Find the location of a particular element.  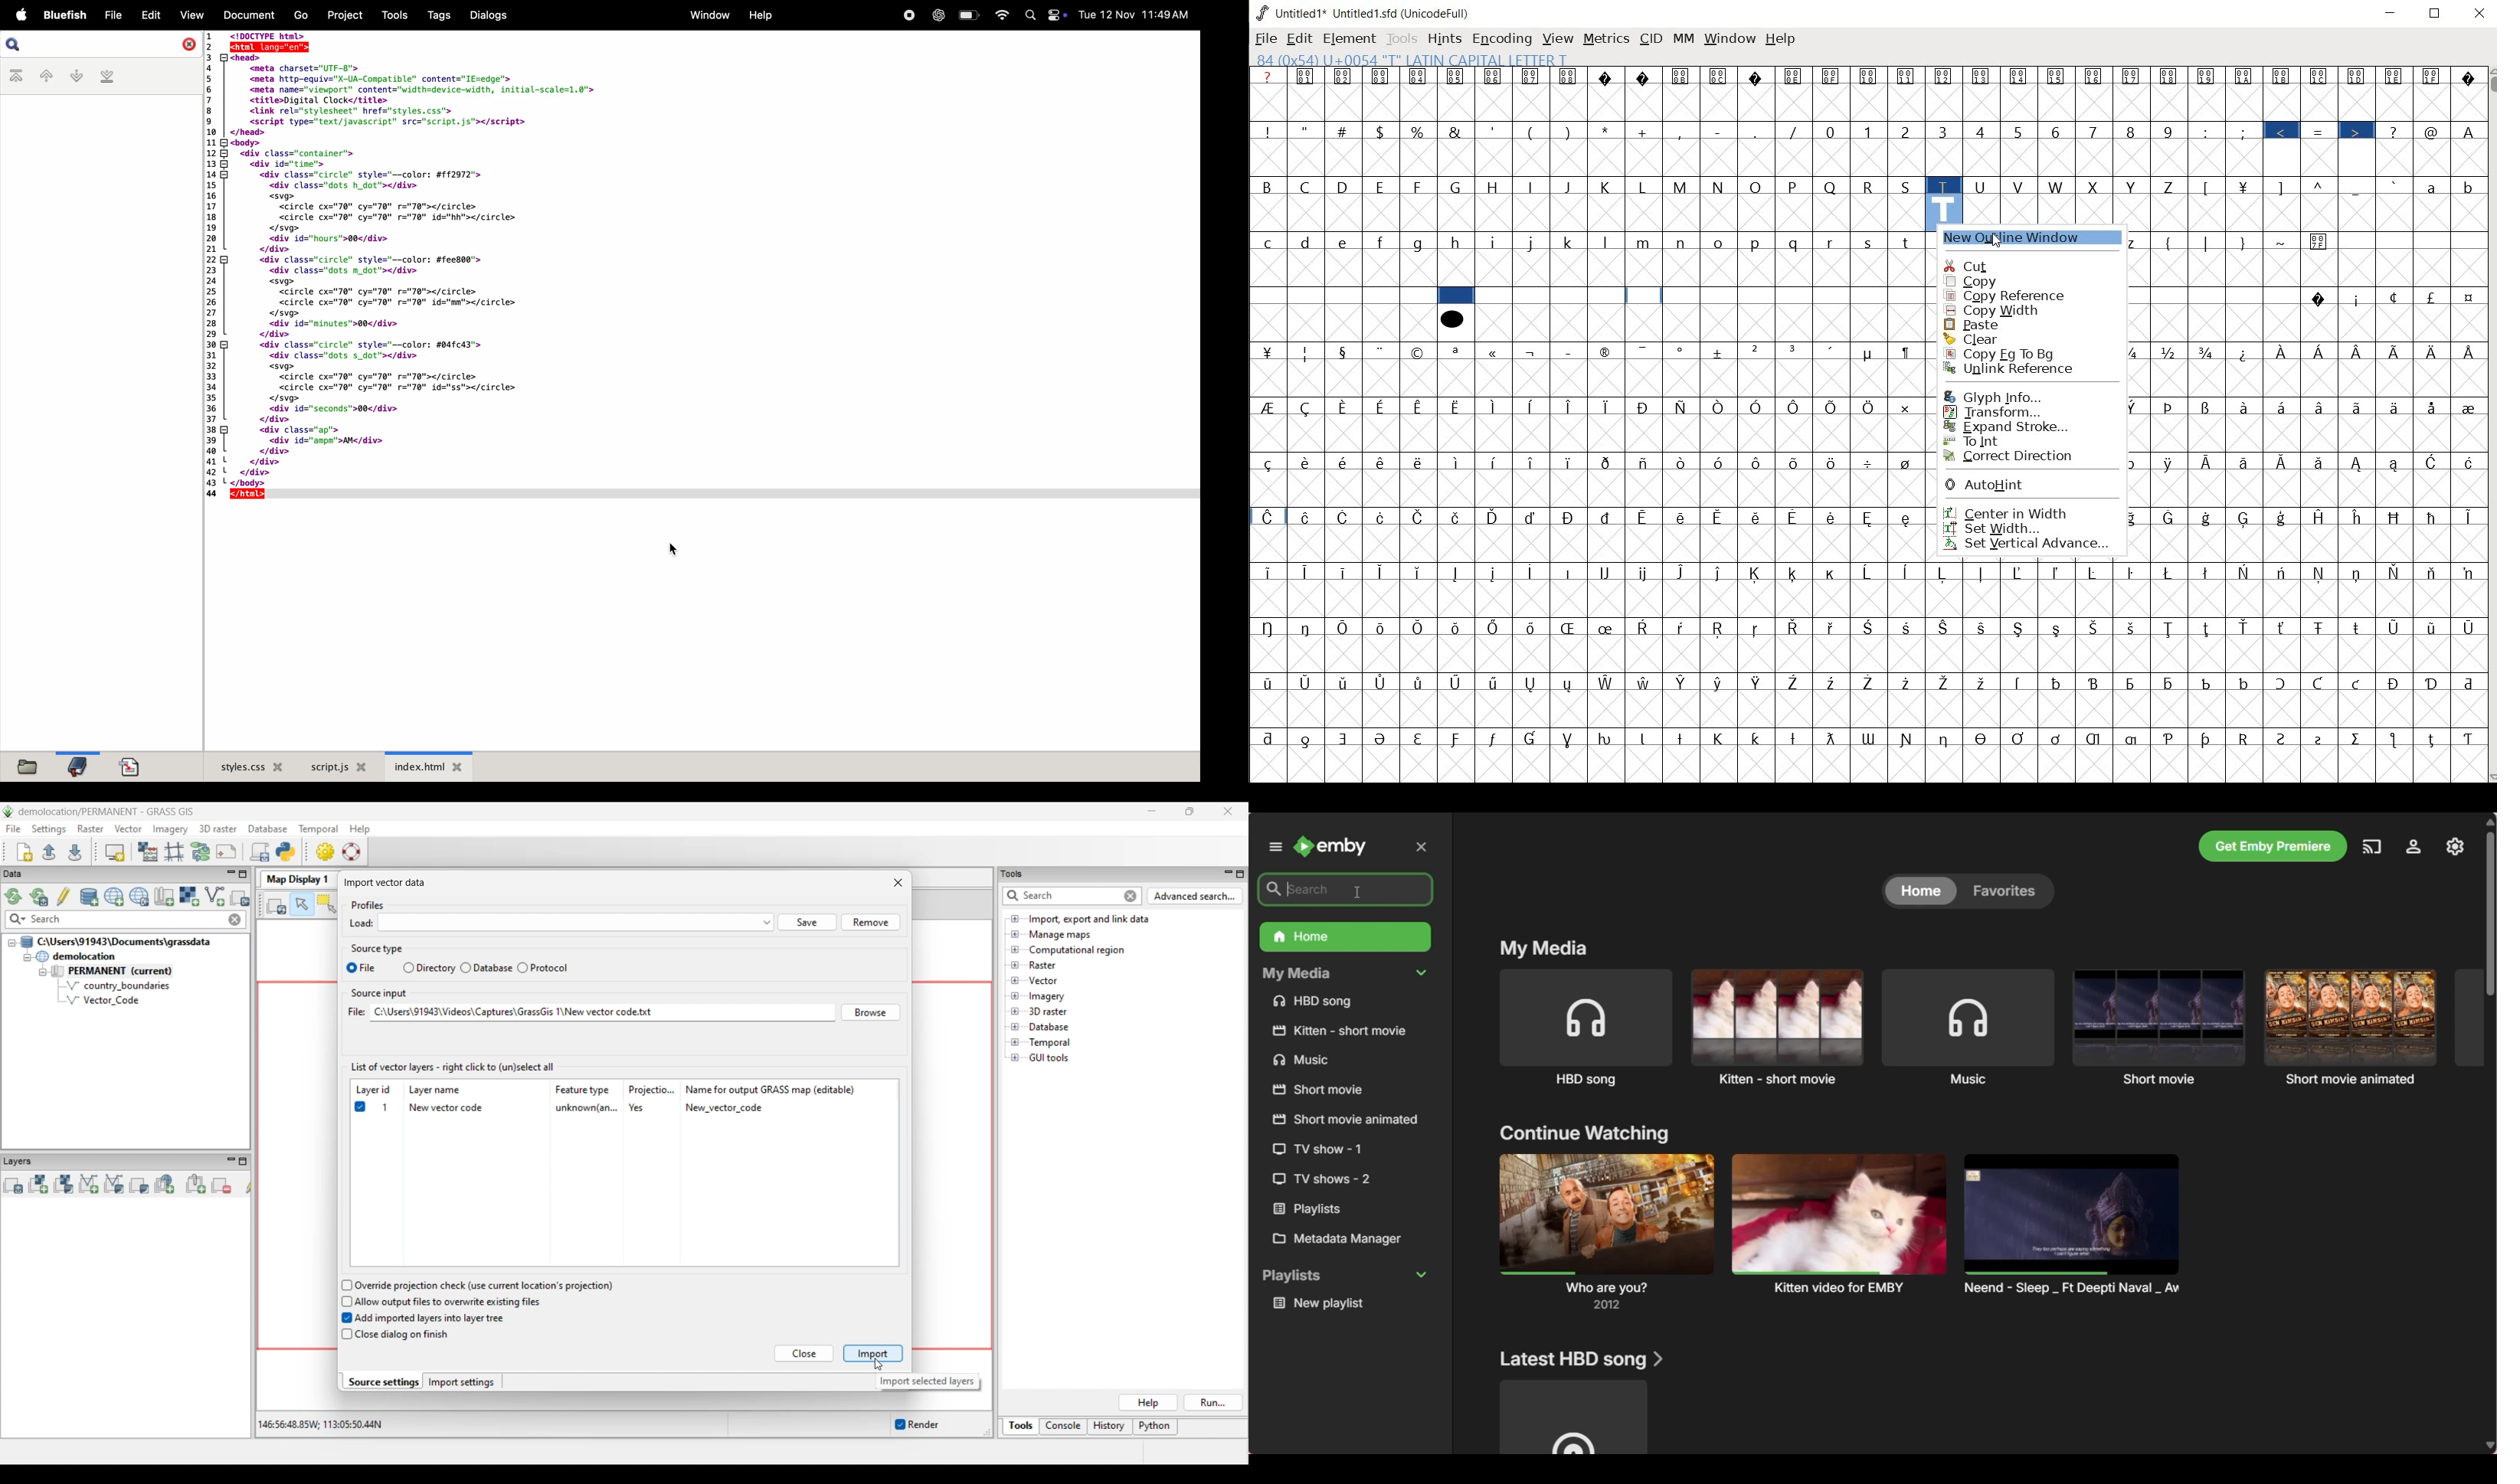

Symbol is located at coordinates (2058, 77).